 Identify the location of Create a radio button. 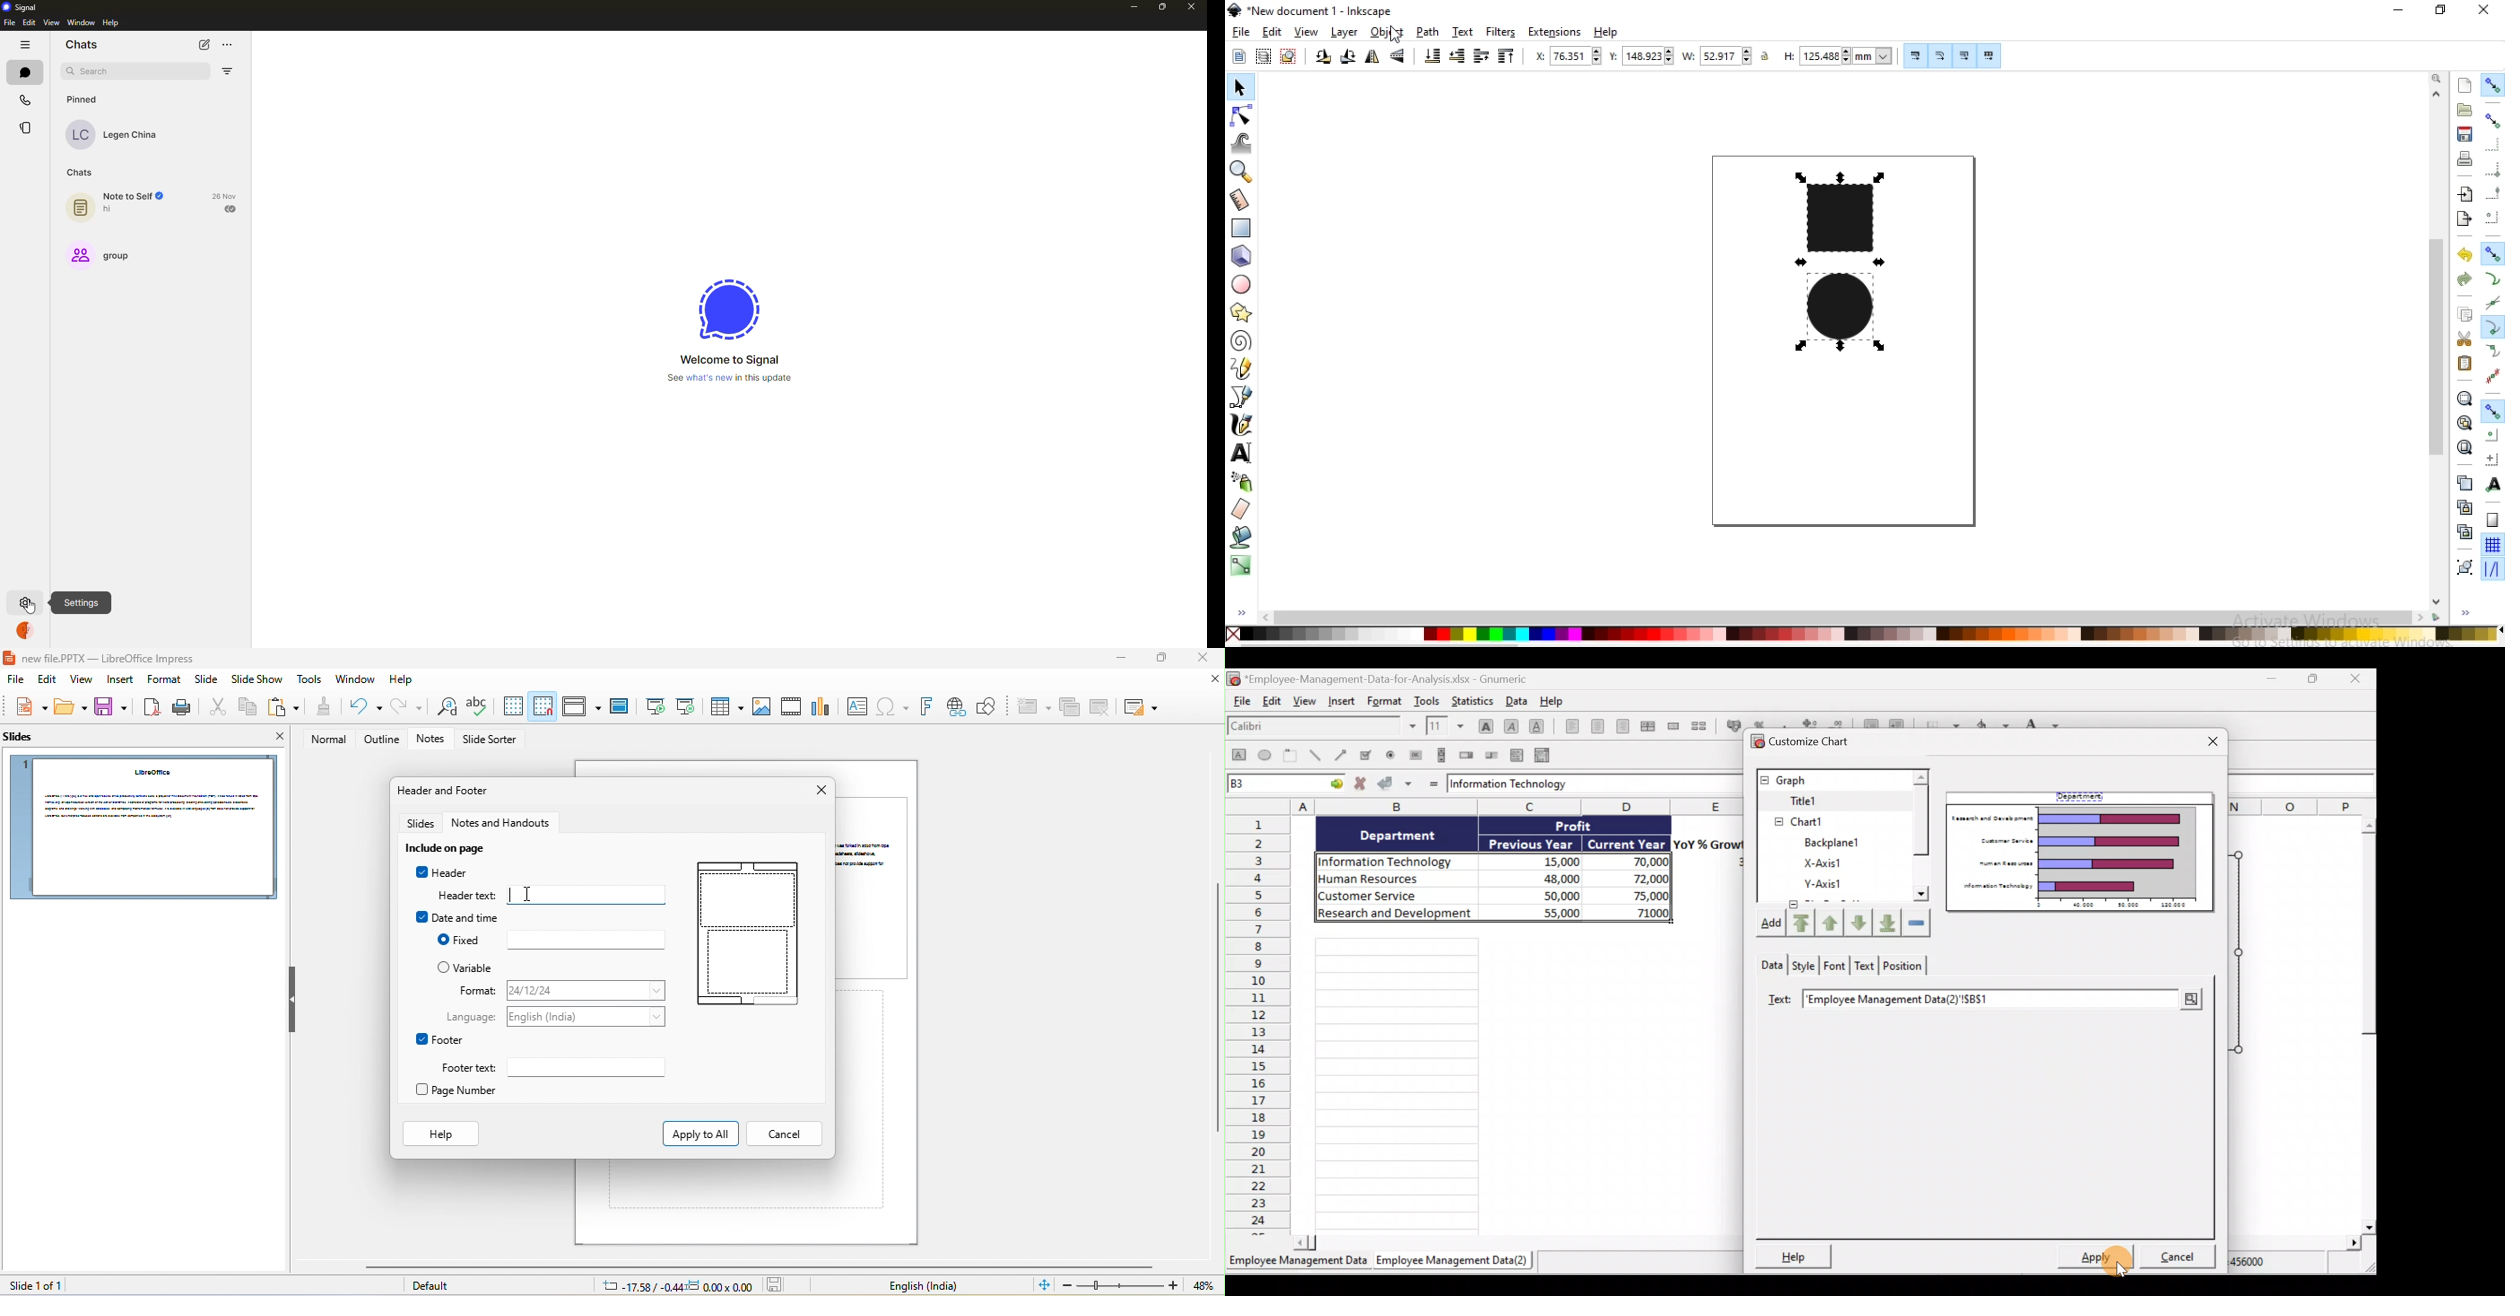
(1390, 756).